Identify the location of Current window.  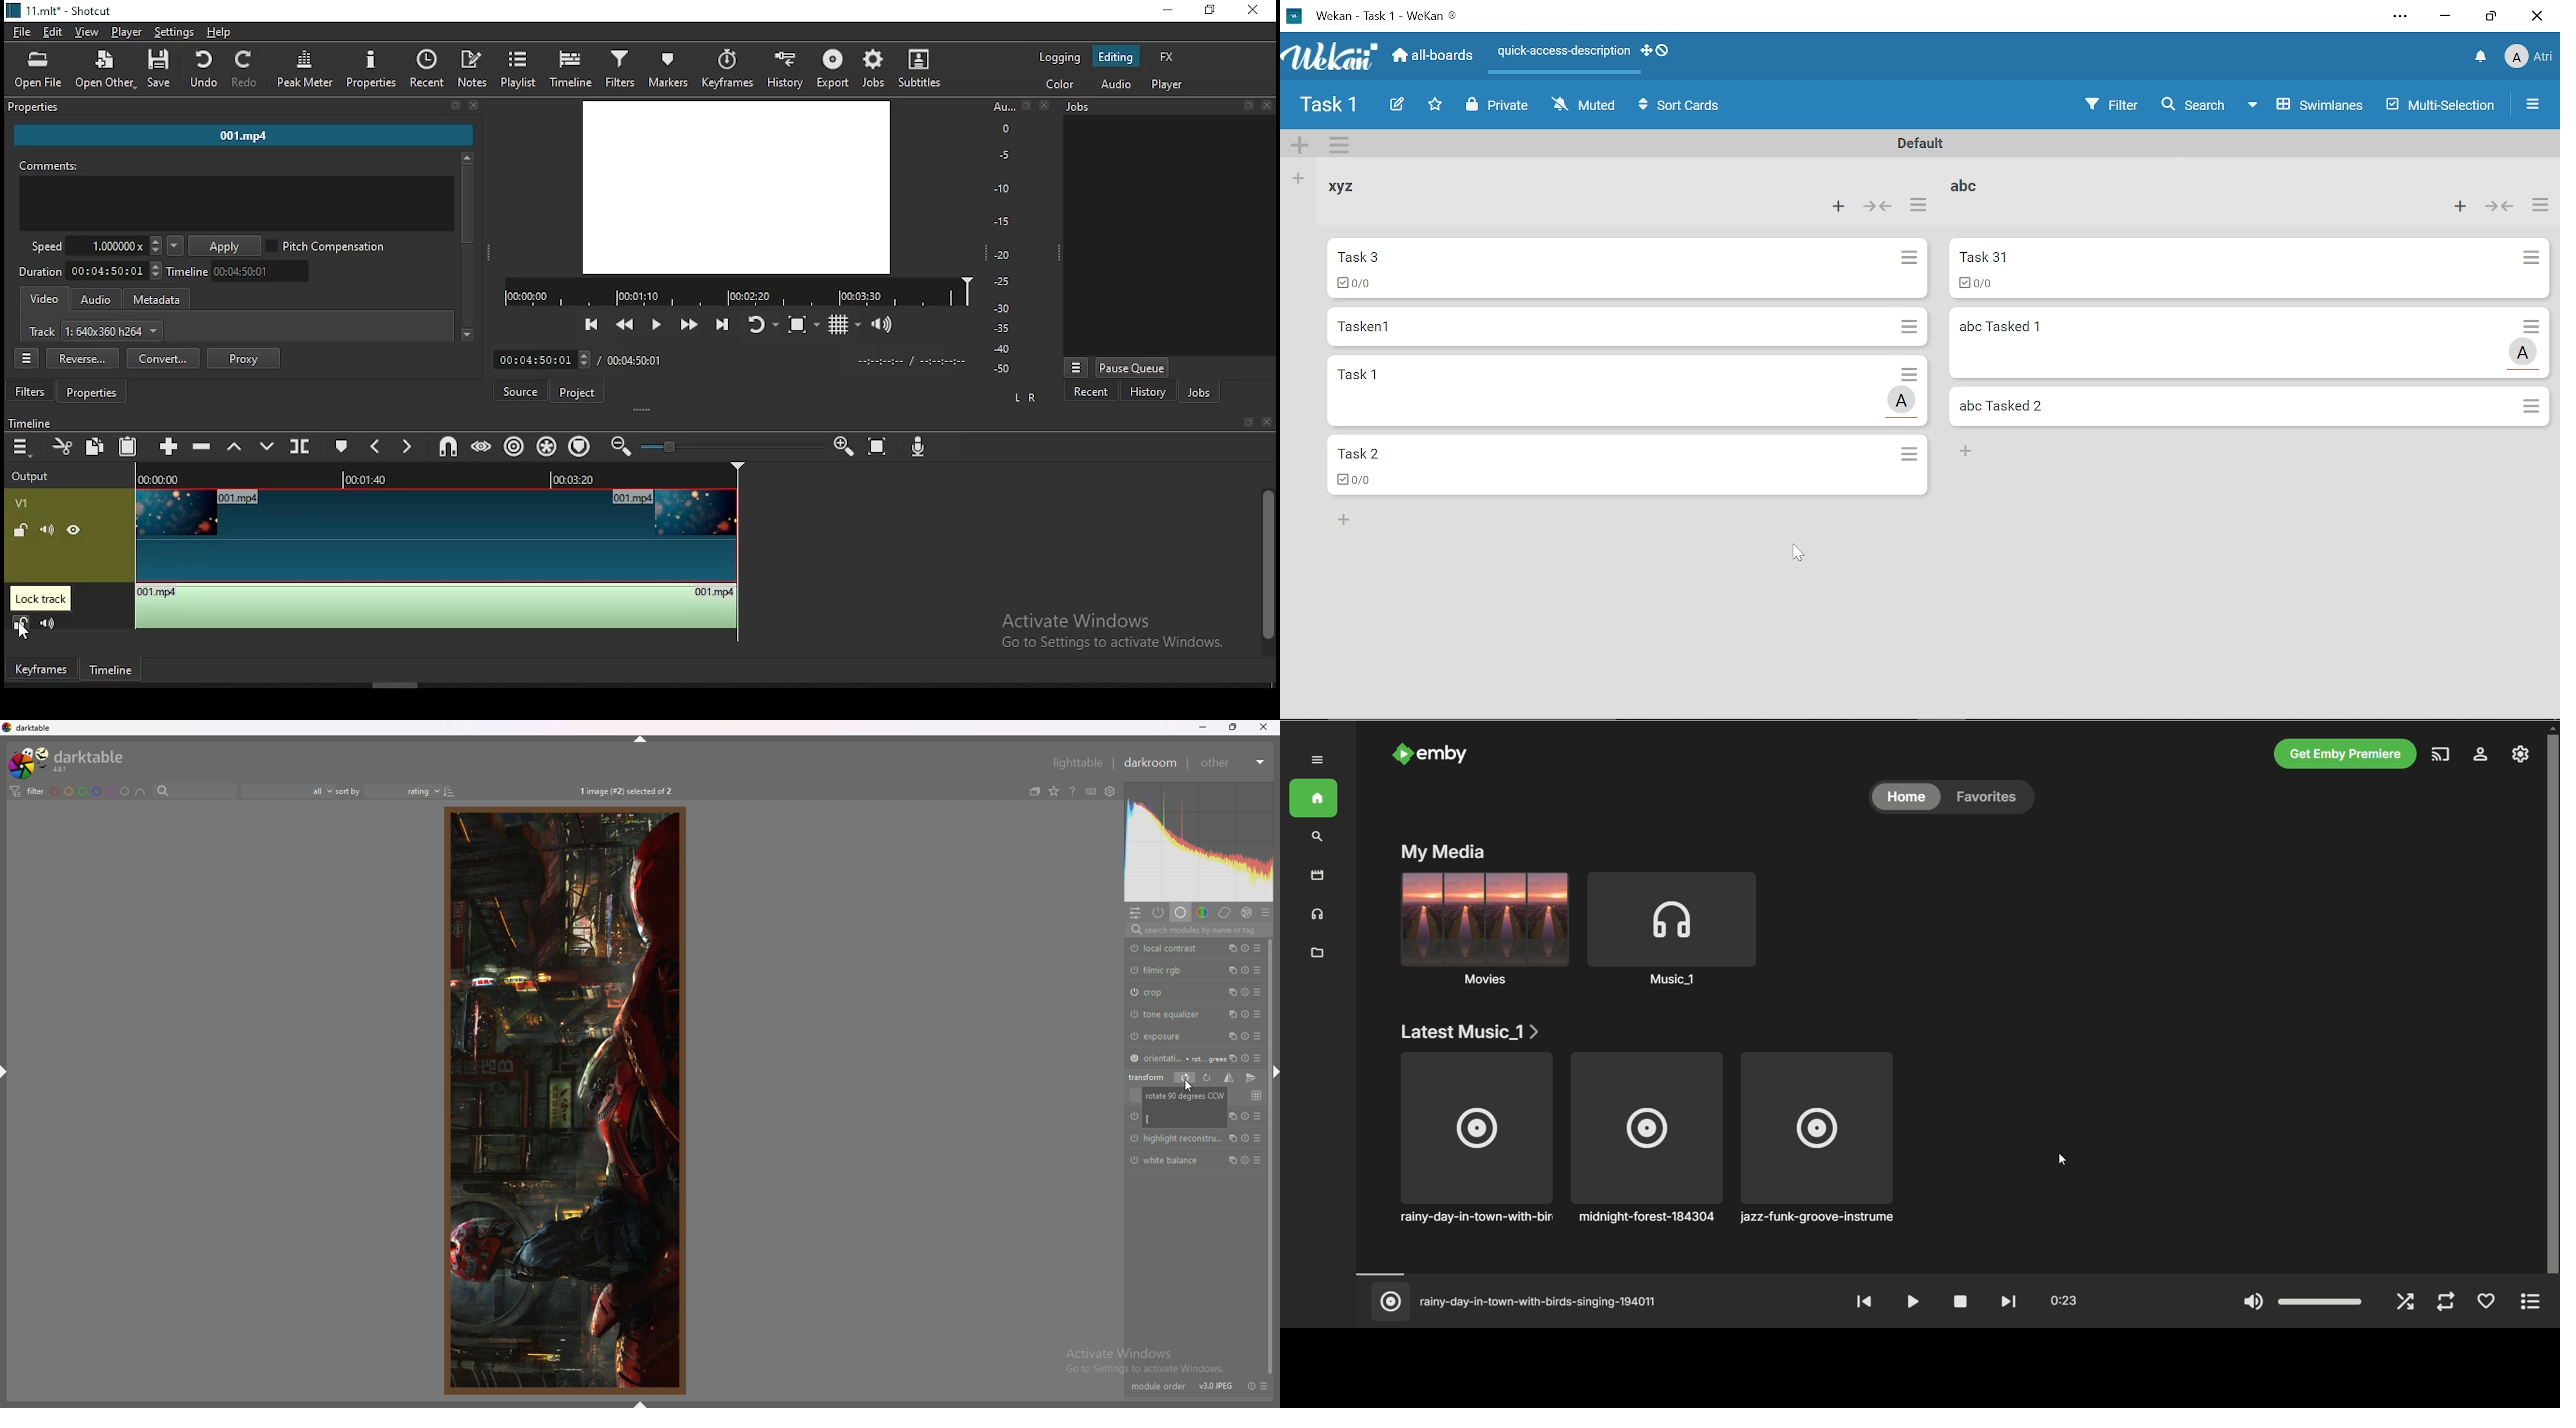
(1372, 14).